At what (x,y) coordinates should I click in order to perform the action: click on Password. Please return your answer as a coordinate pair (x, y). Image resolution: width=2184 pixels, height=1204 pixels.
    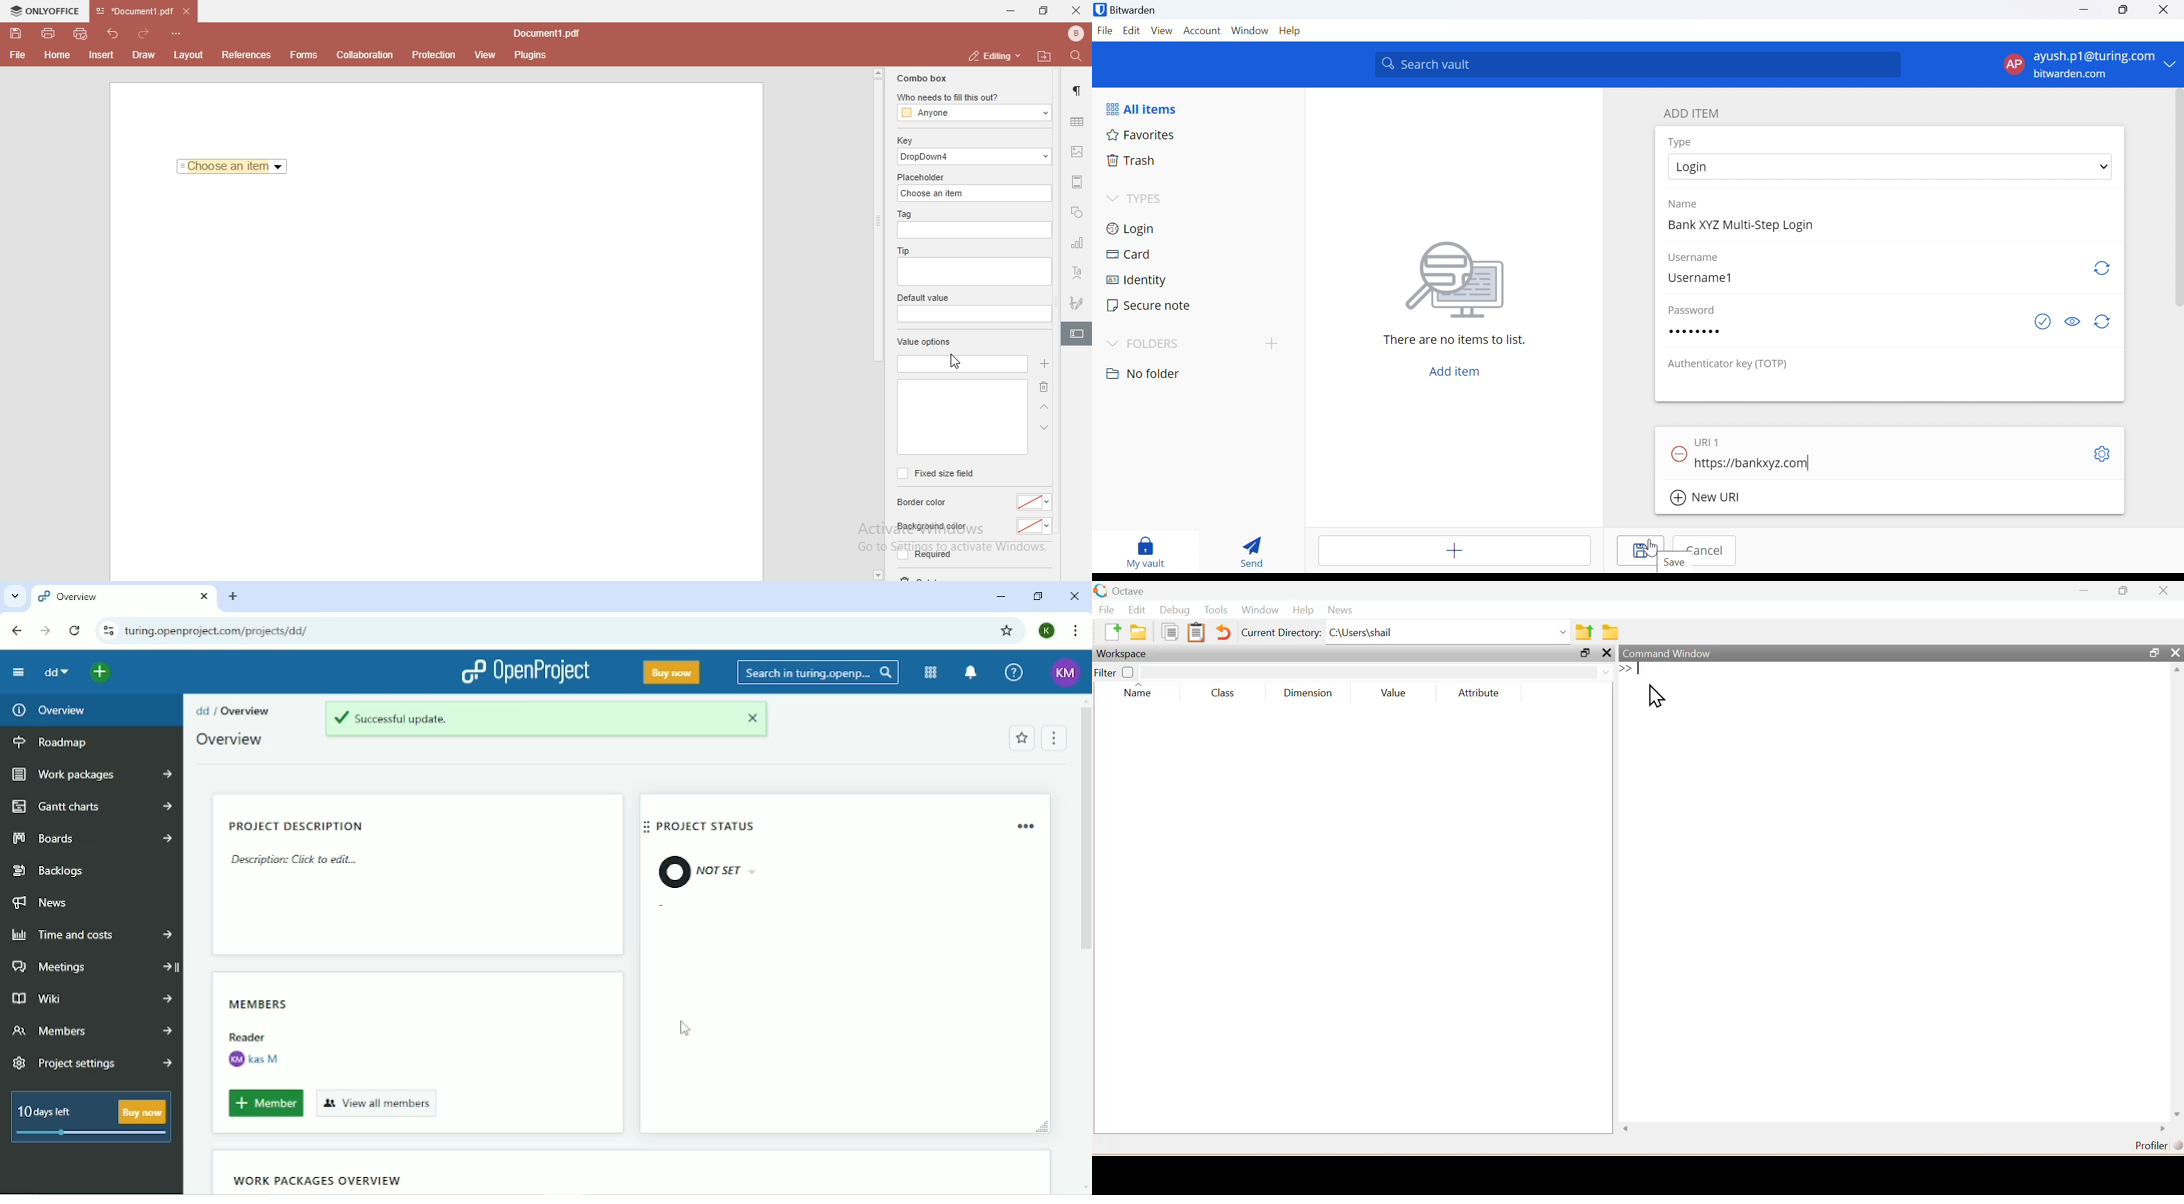
    Looking at the image, I should click on (1693, 332).